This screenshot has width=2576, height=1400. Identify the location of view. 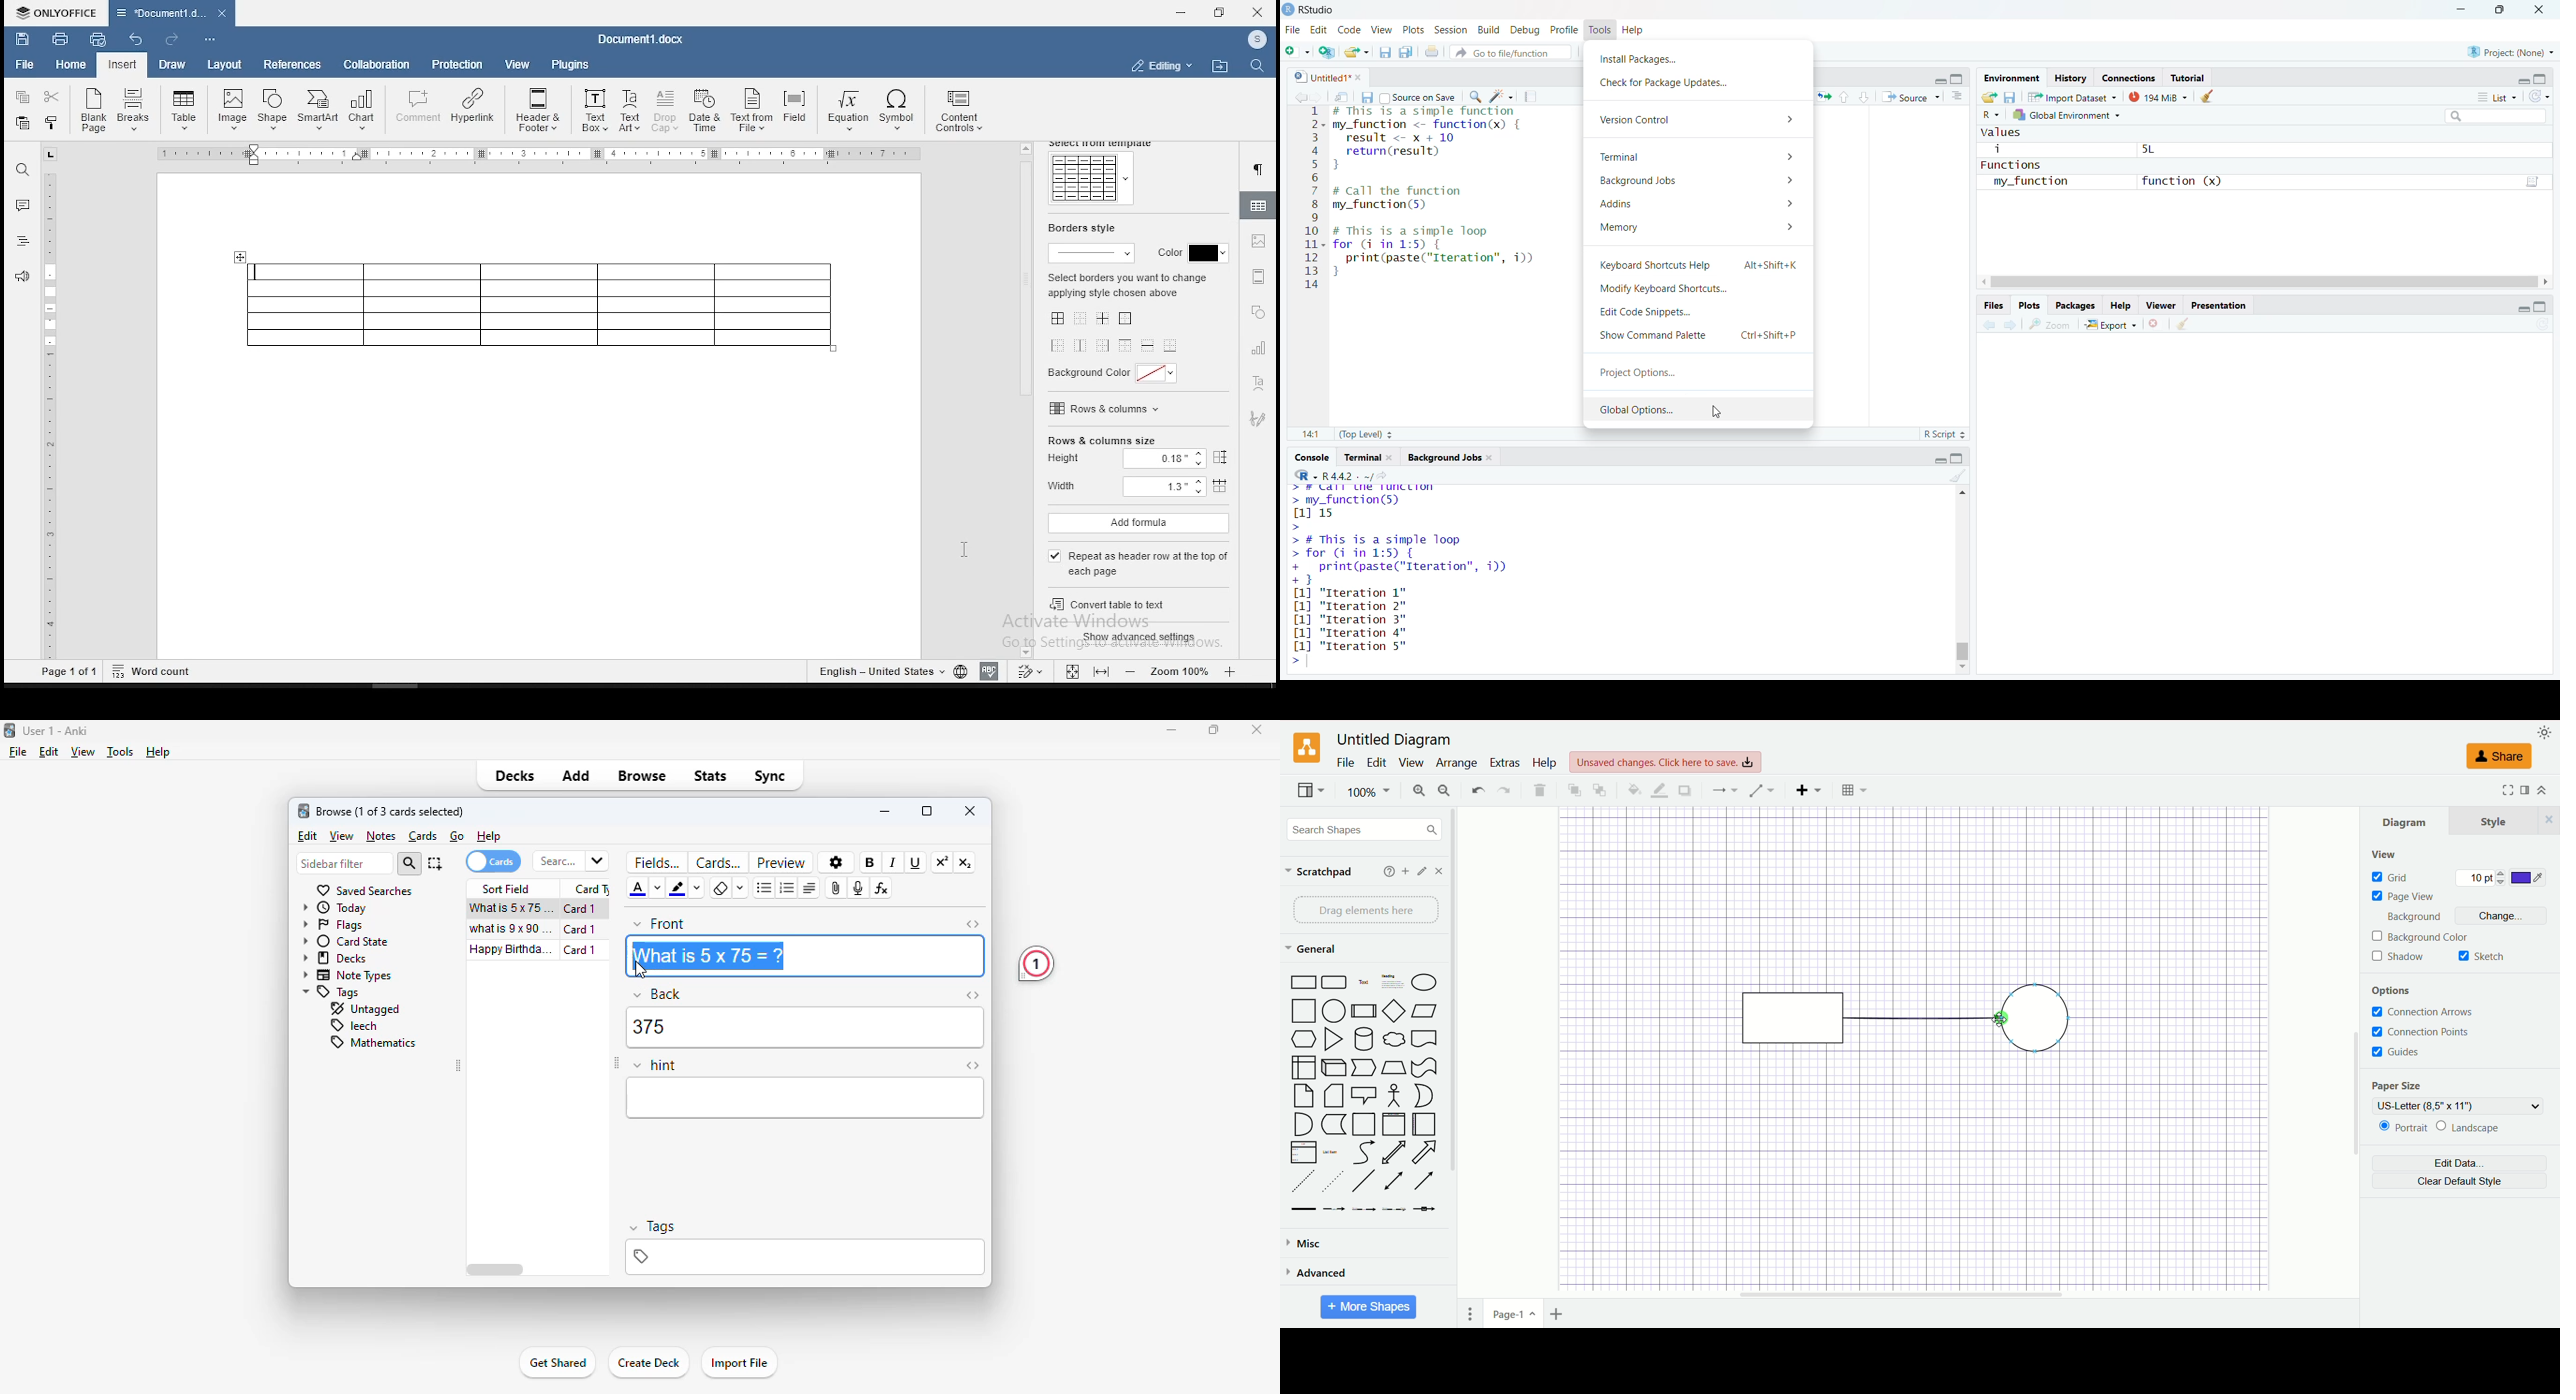
(2389, 853).